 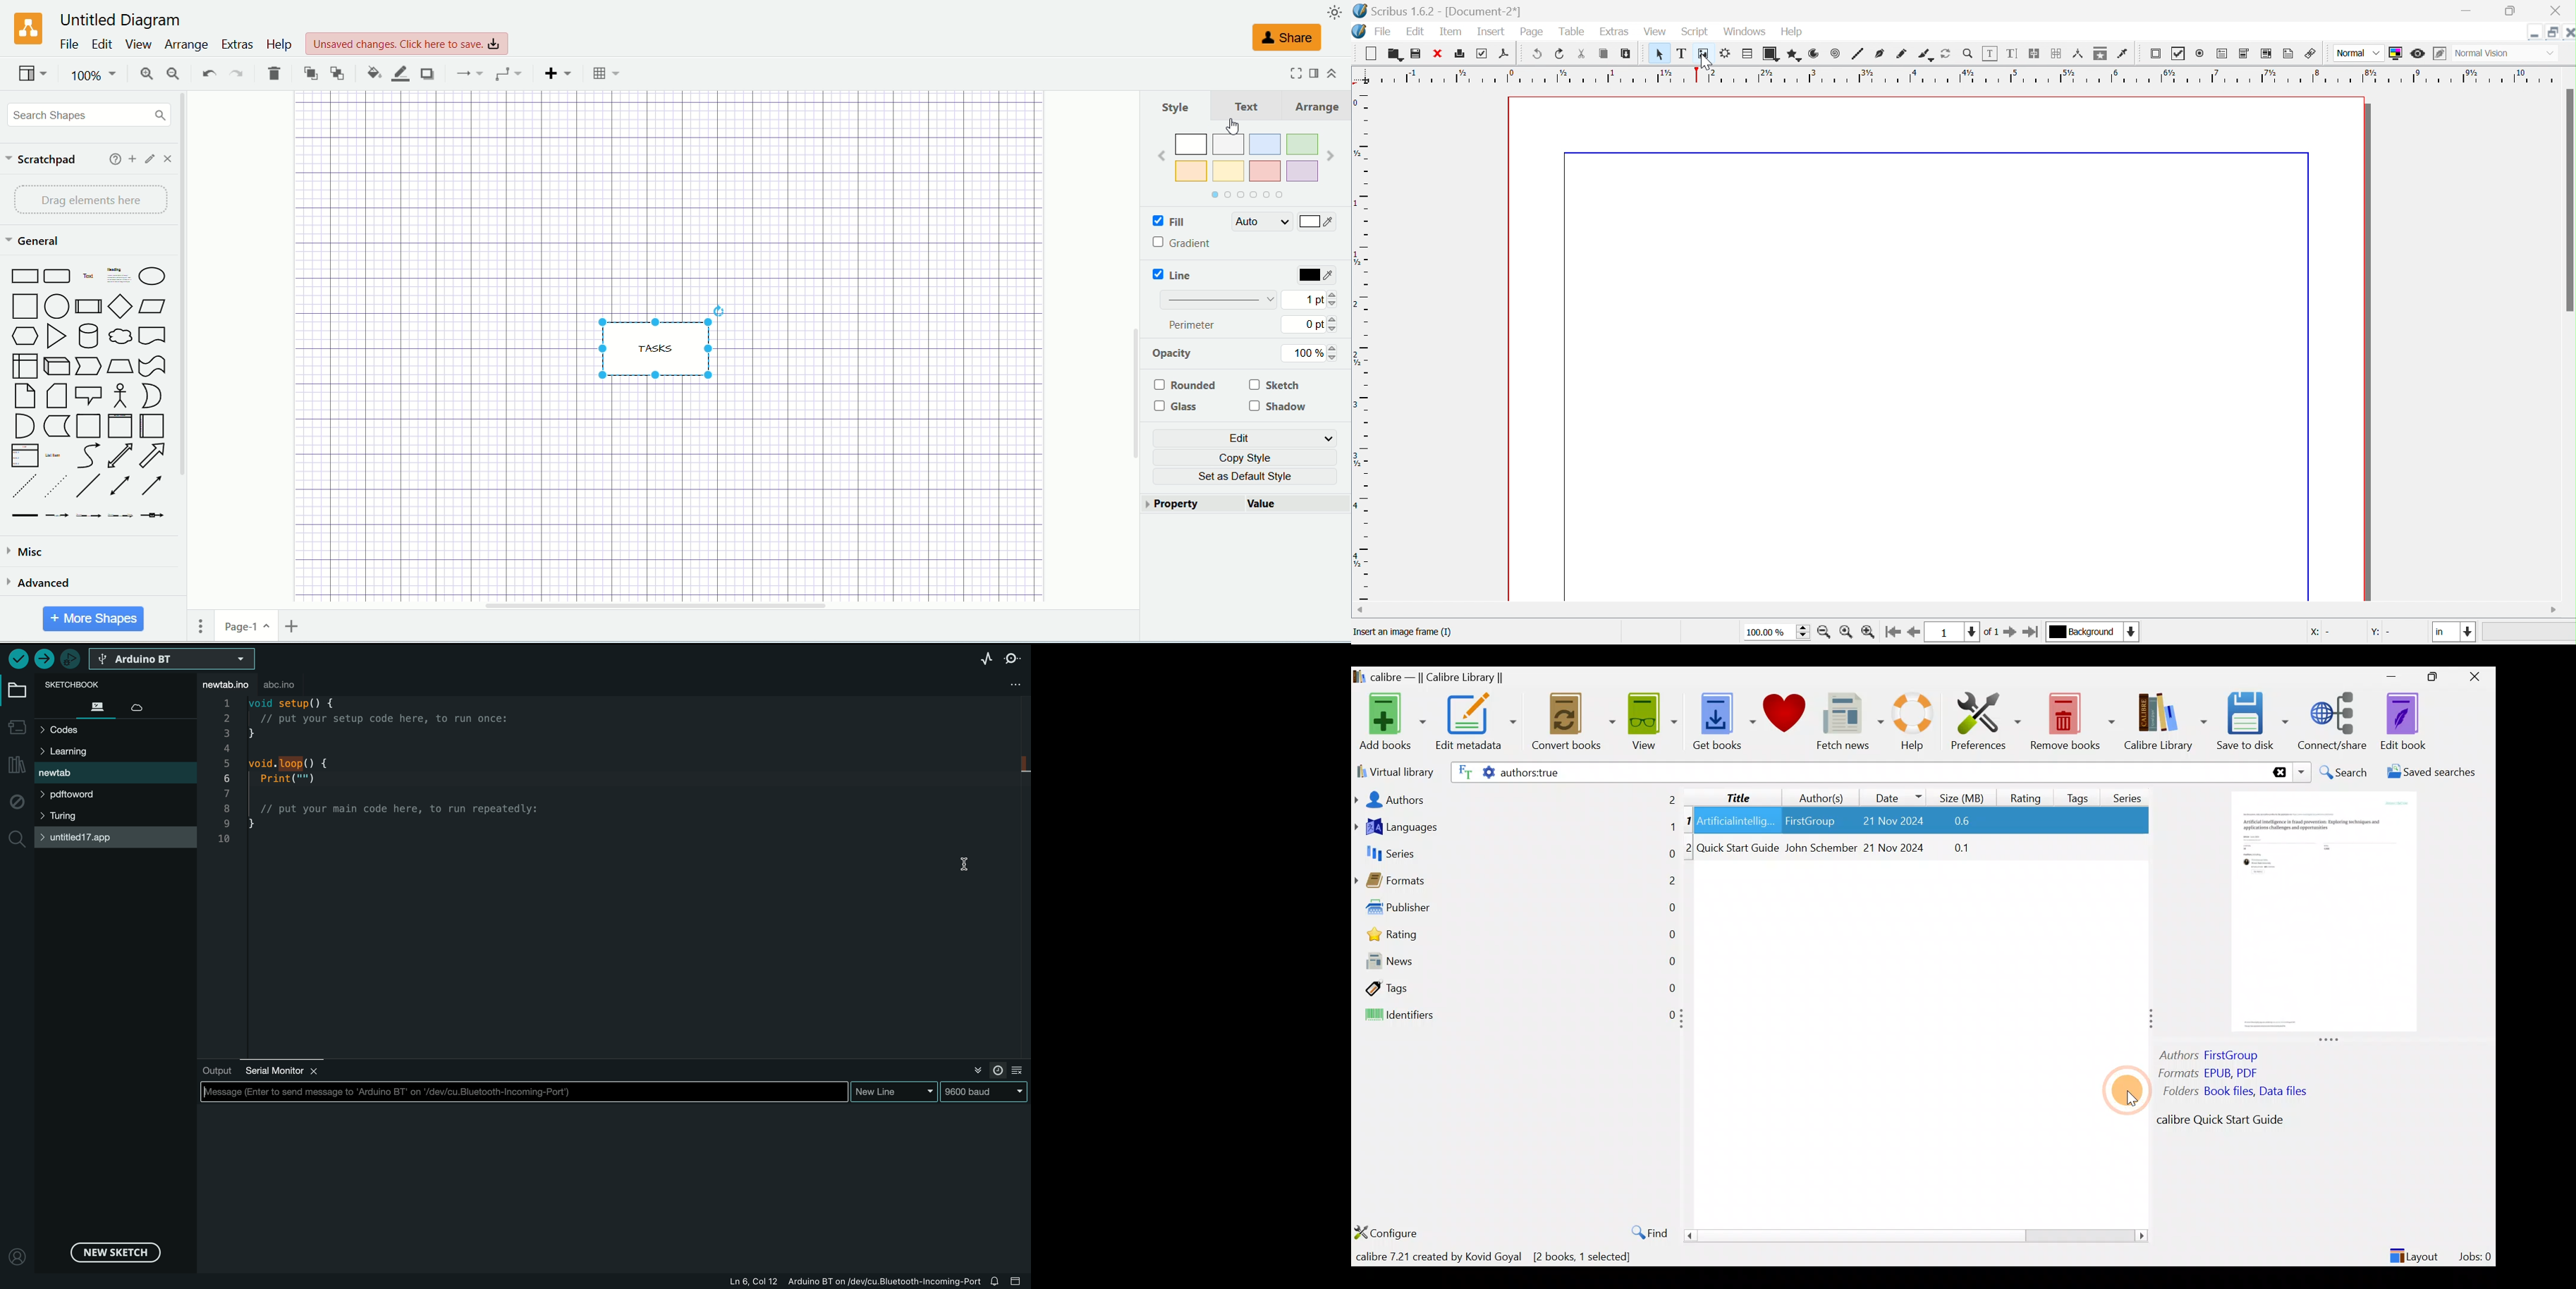 What do you see at coordinates (185, 46) in the screenshot?
I see `arrange` at bounding box center [185, 46].